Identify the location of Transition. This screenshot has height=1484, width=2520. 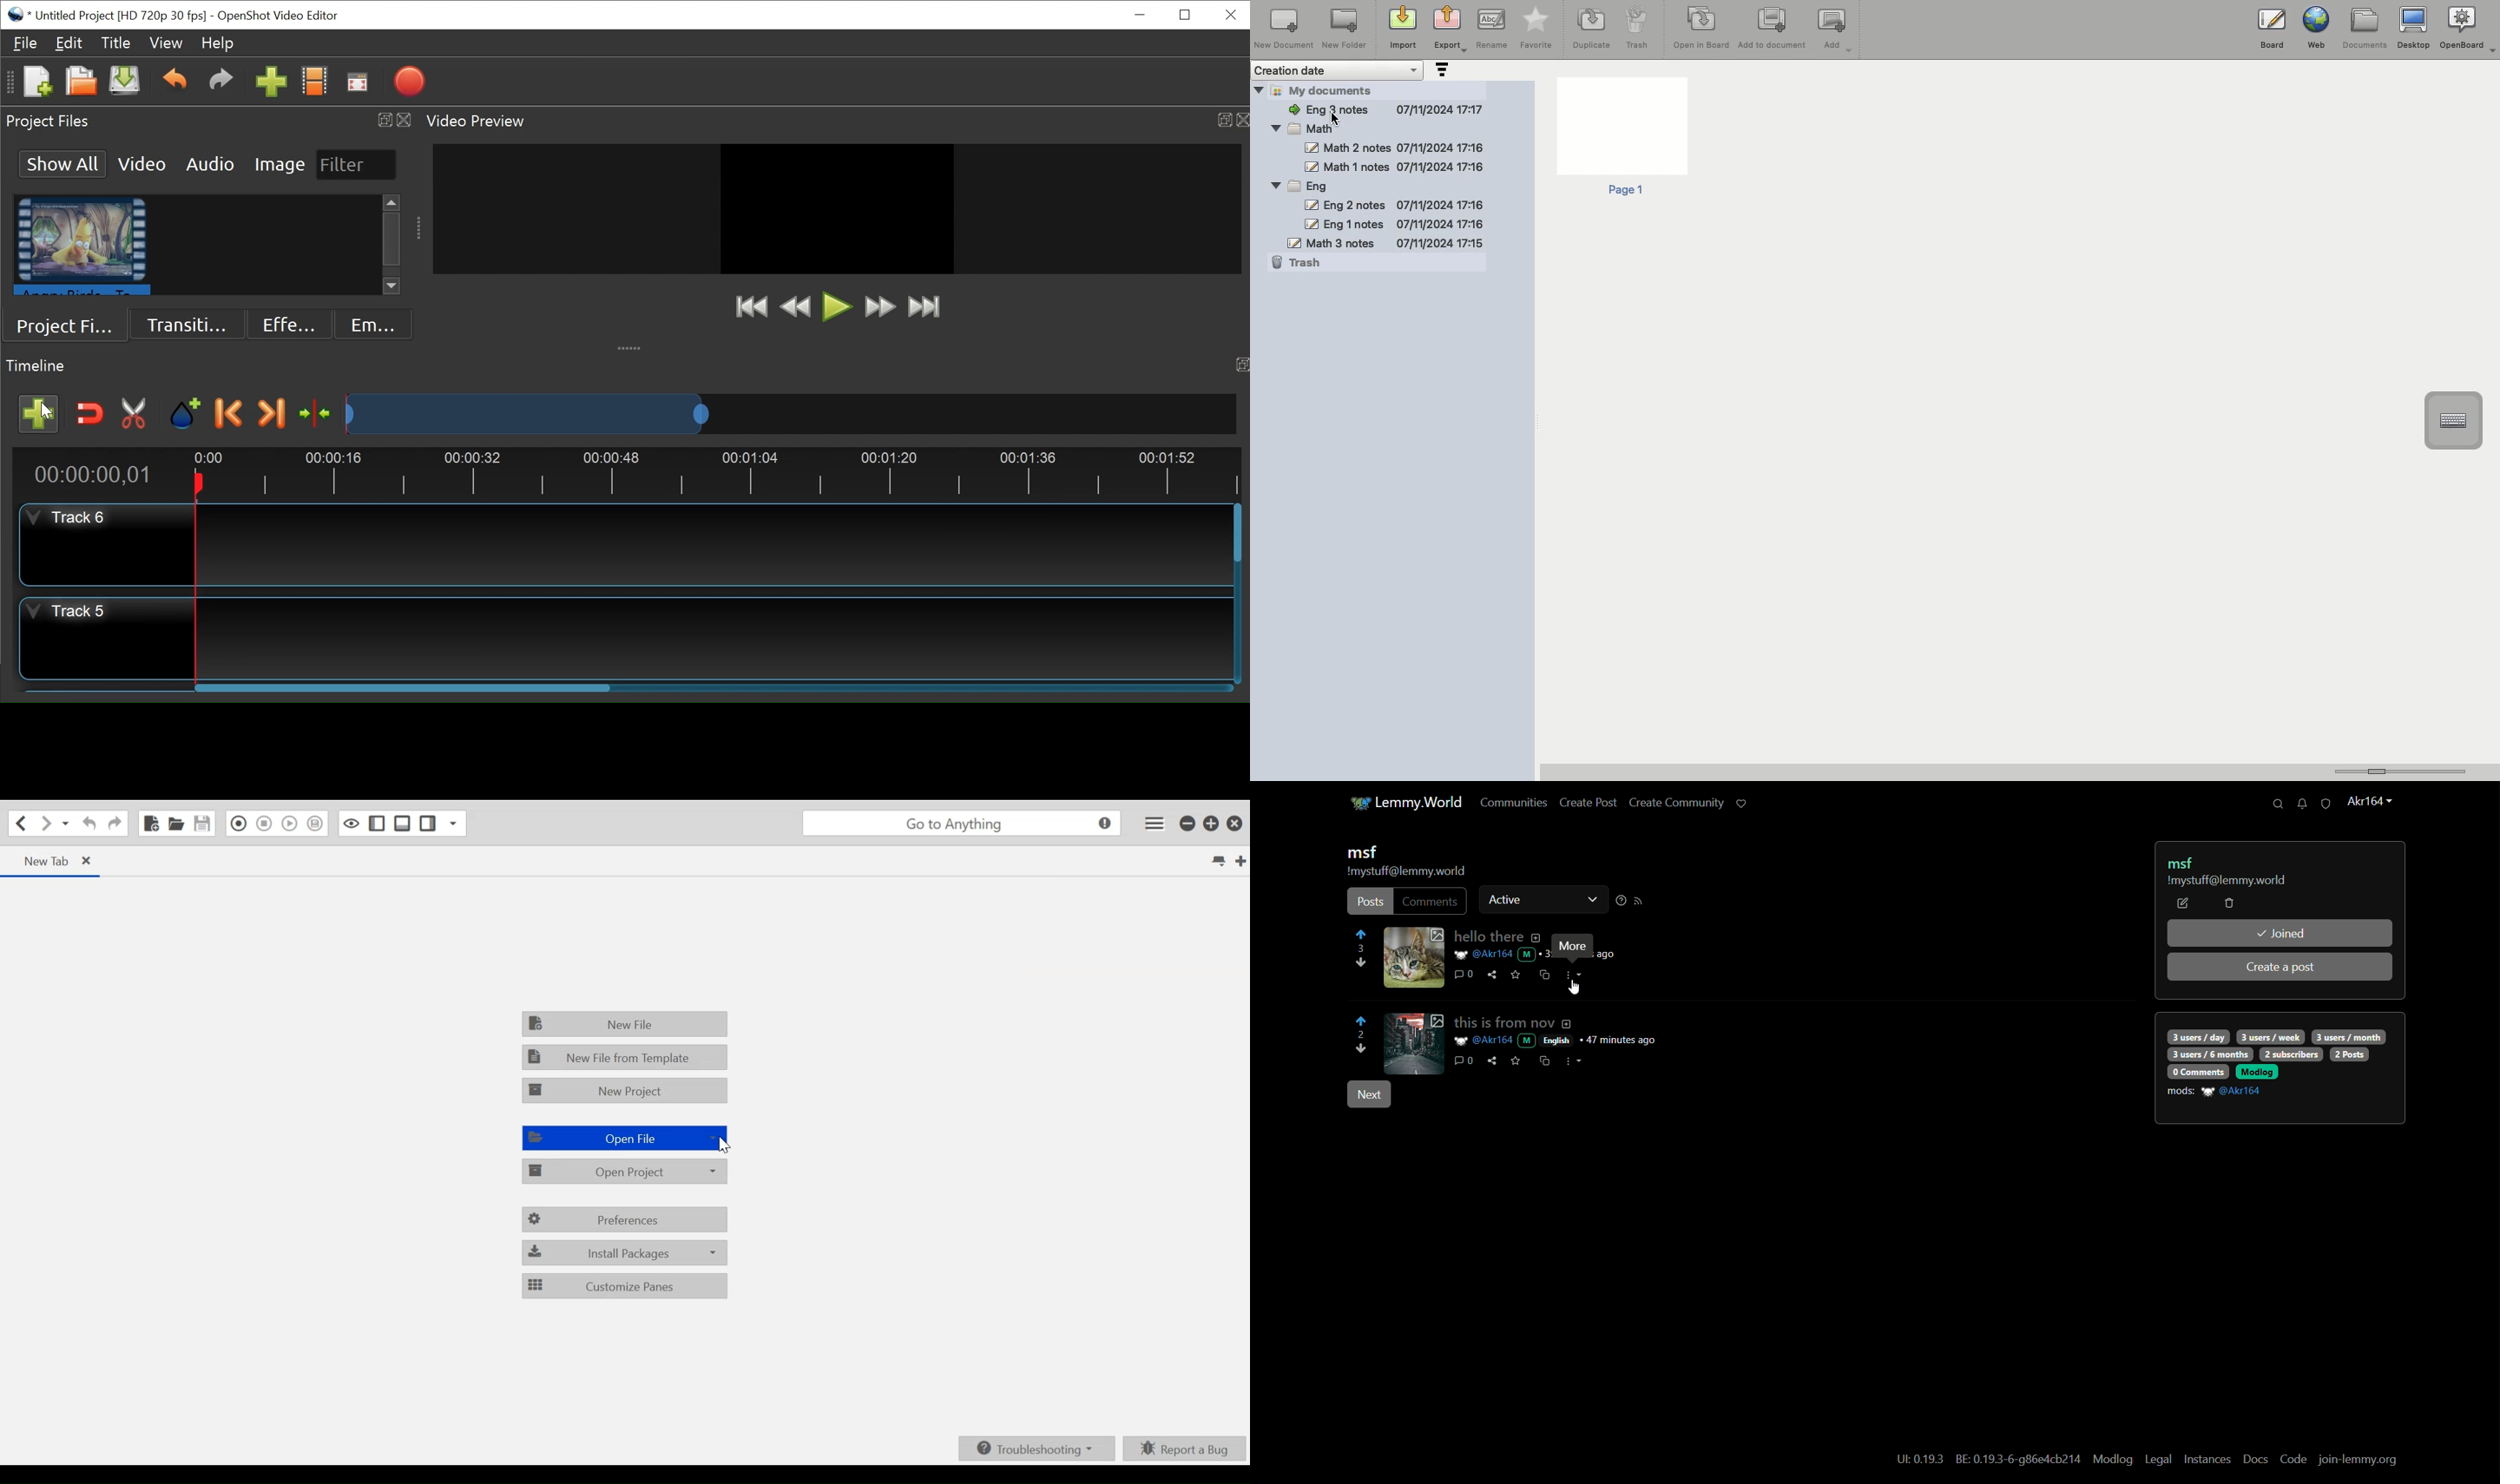
(189, 323).